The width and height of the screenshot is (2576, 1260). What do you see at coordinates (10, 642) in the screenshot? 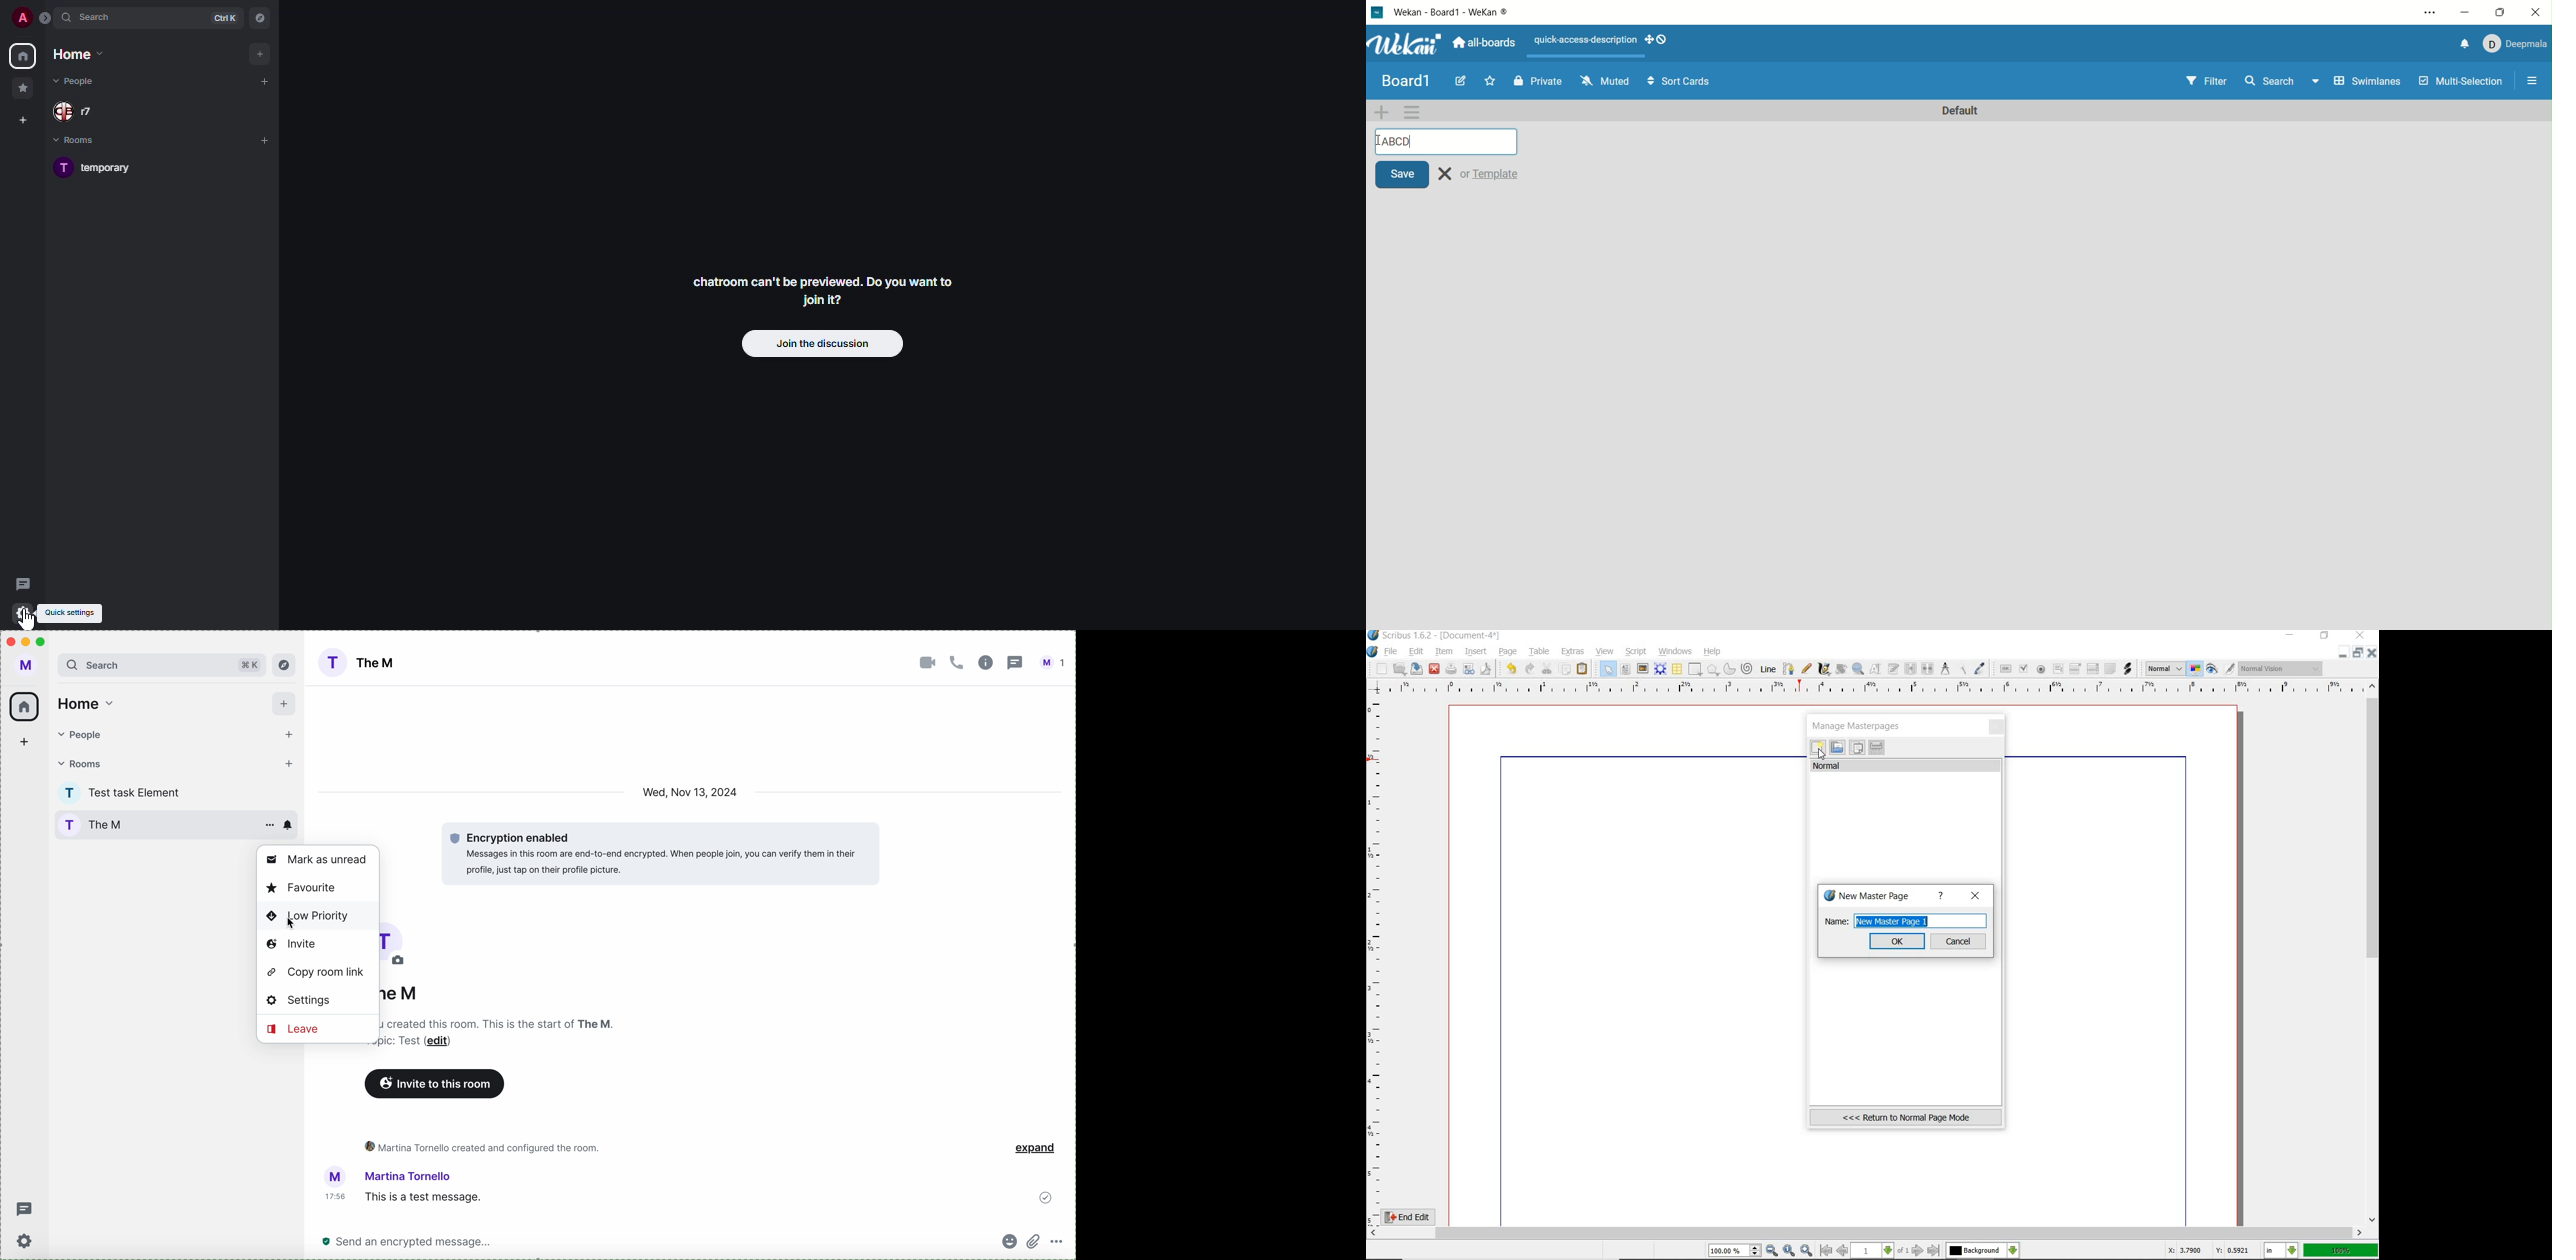
I see `close` at bounding box center [10, 642].